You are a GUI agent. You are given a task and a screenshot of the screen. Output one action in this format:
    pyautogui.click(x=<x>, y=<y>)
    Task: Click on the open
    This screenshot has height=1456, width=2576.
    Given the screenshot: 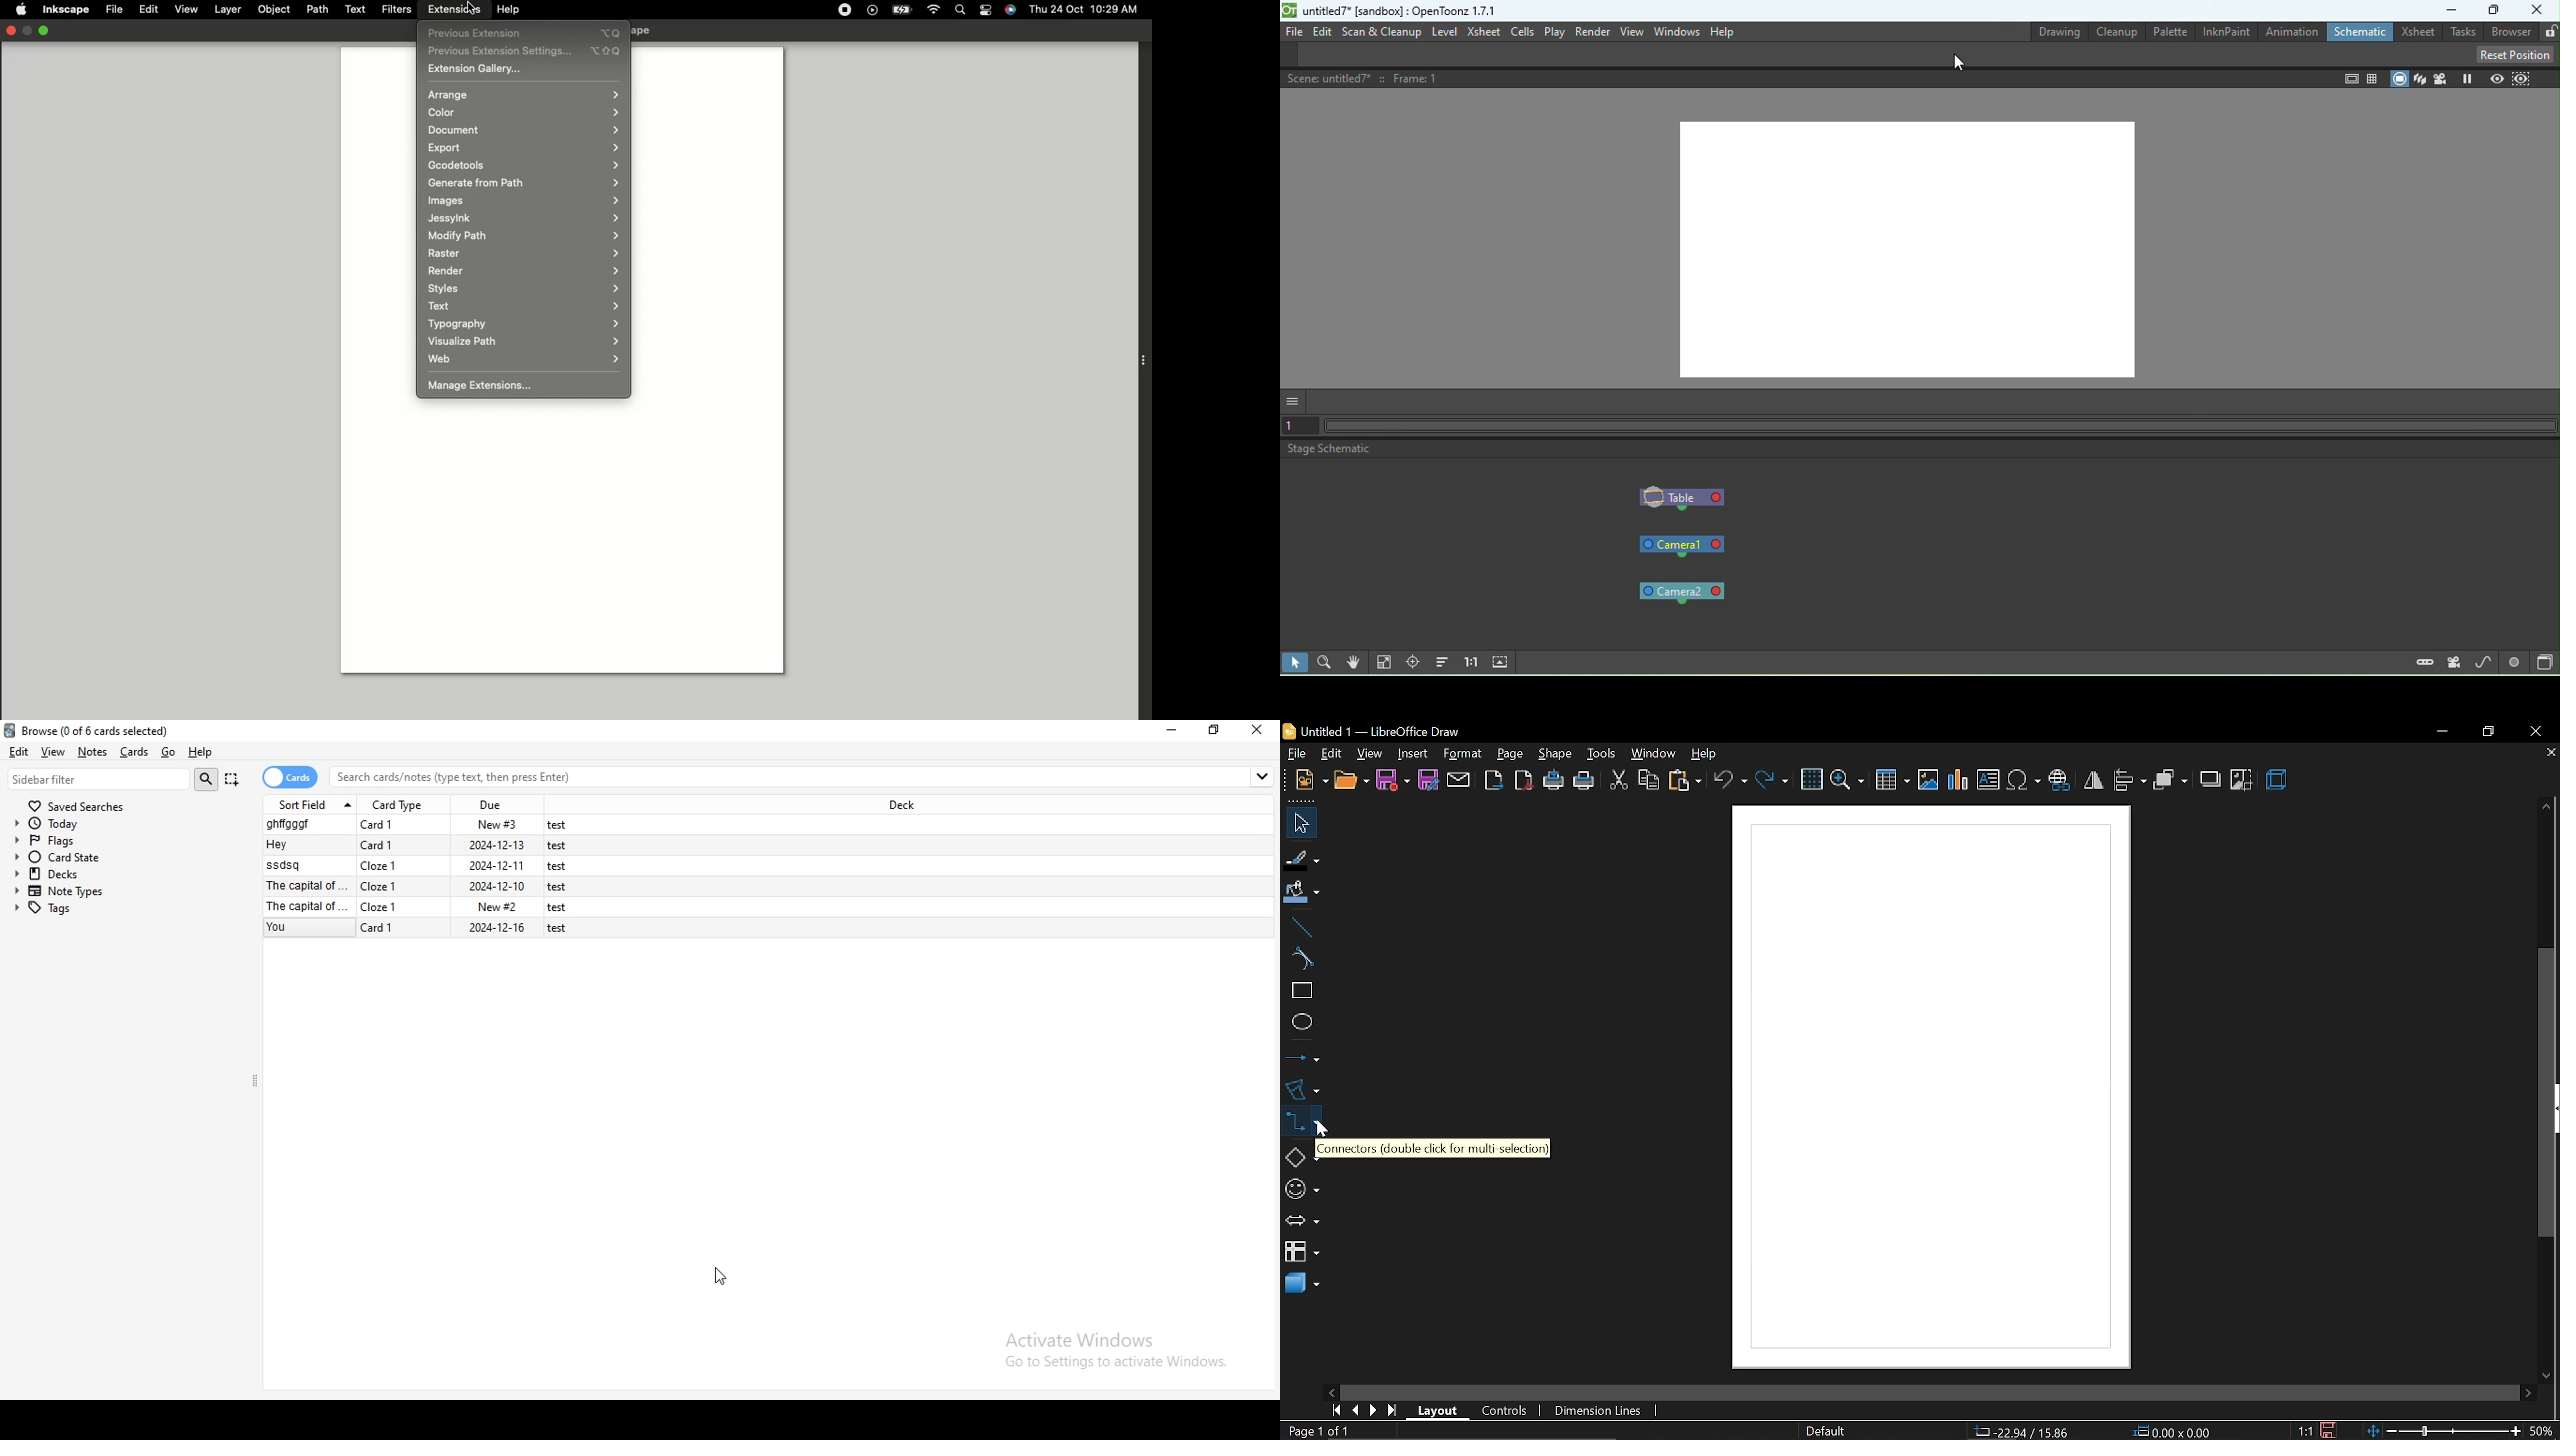 What is the action you would take?
    pyautogui.click(x=1349, y=782)
    